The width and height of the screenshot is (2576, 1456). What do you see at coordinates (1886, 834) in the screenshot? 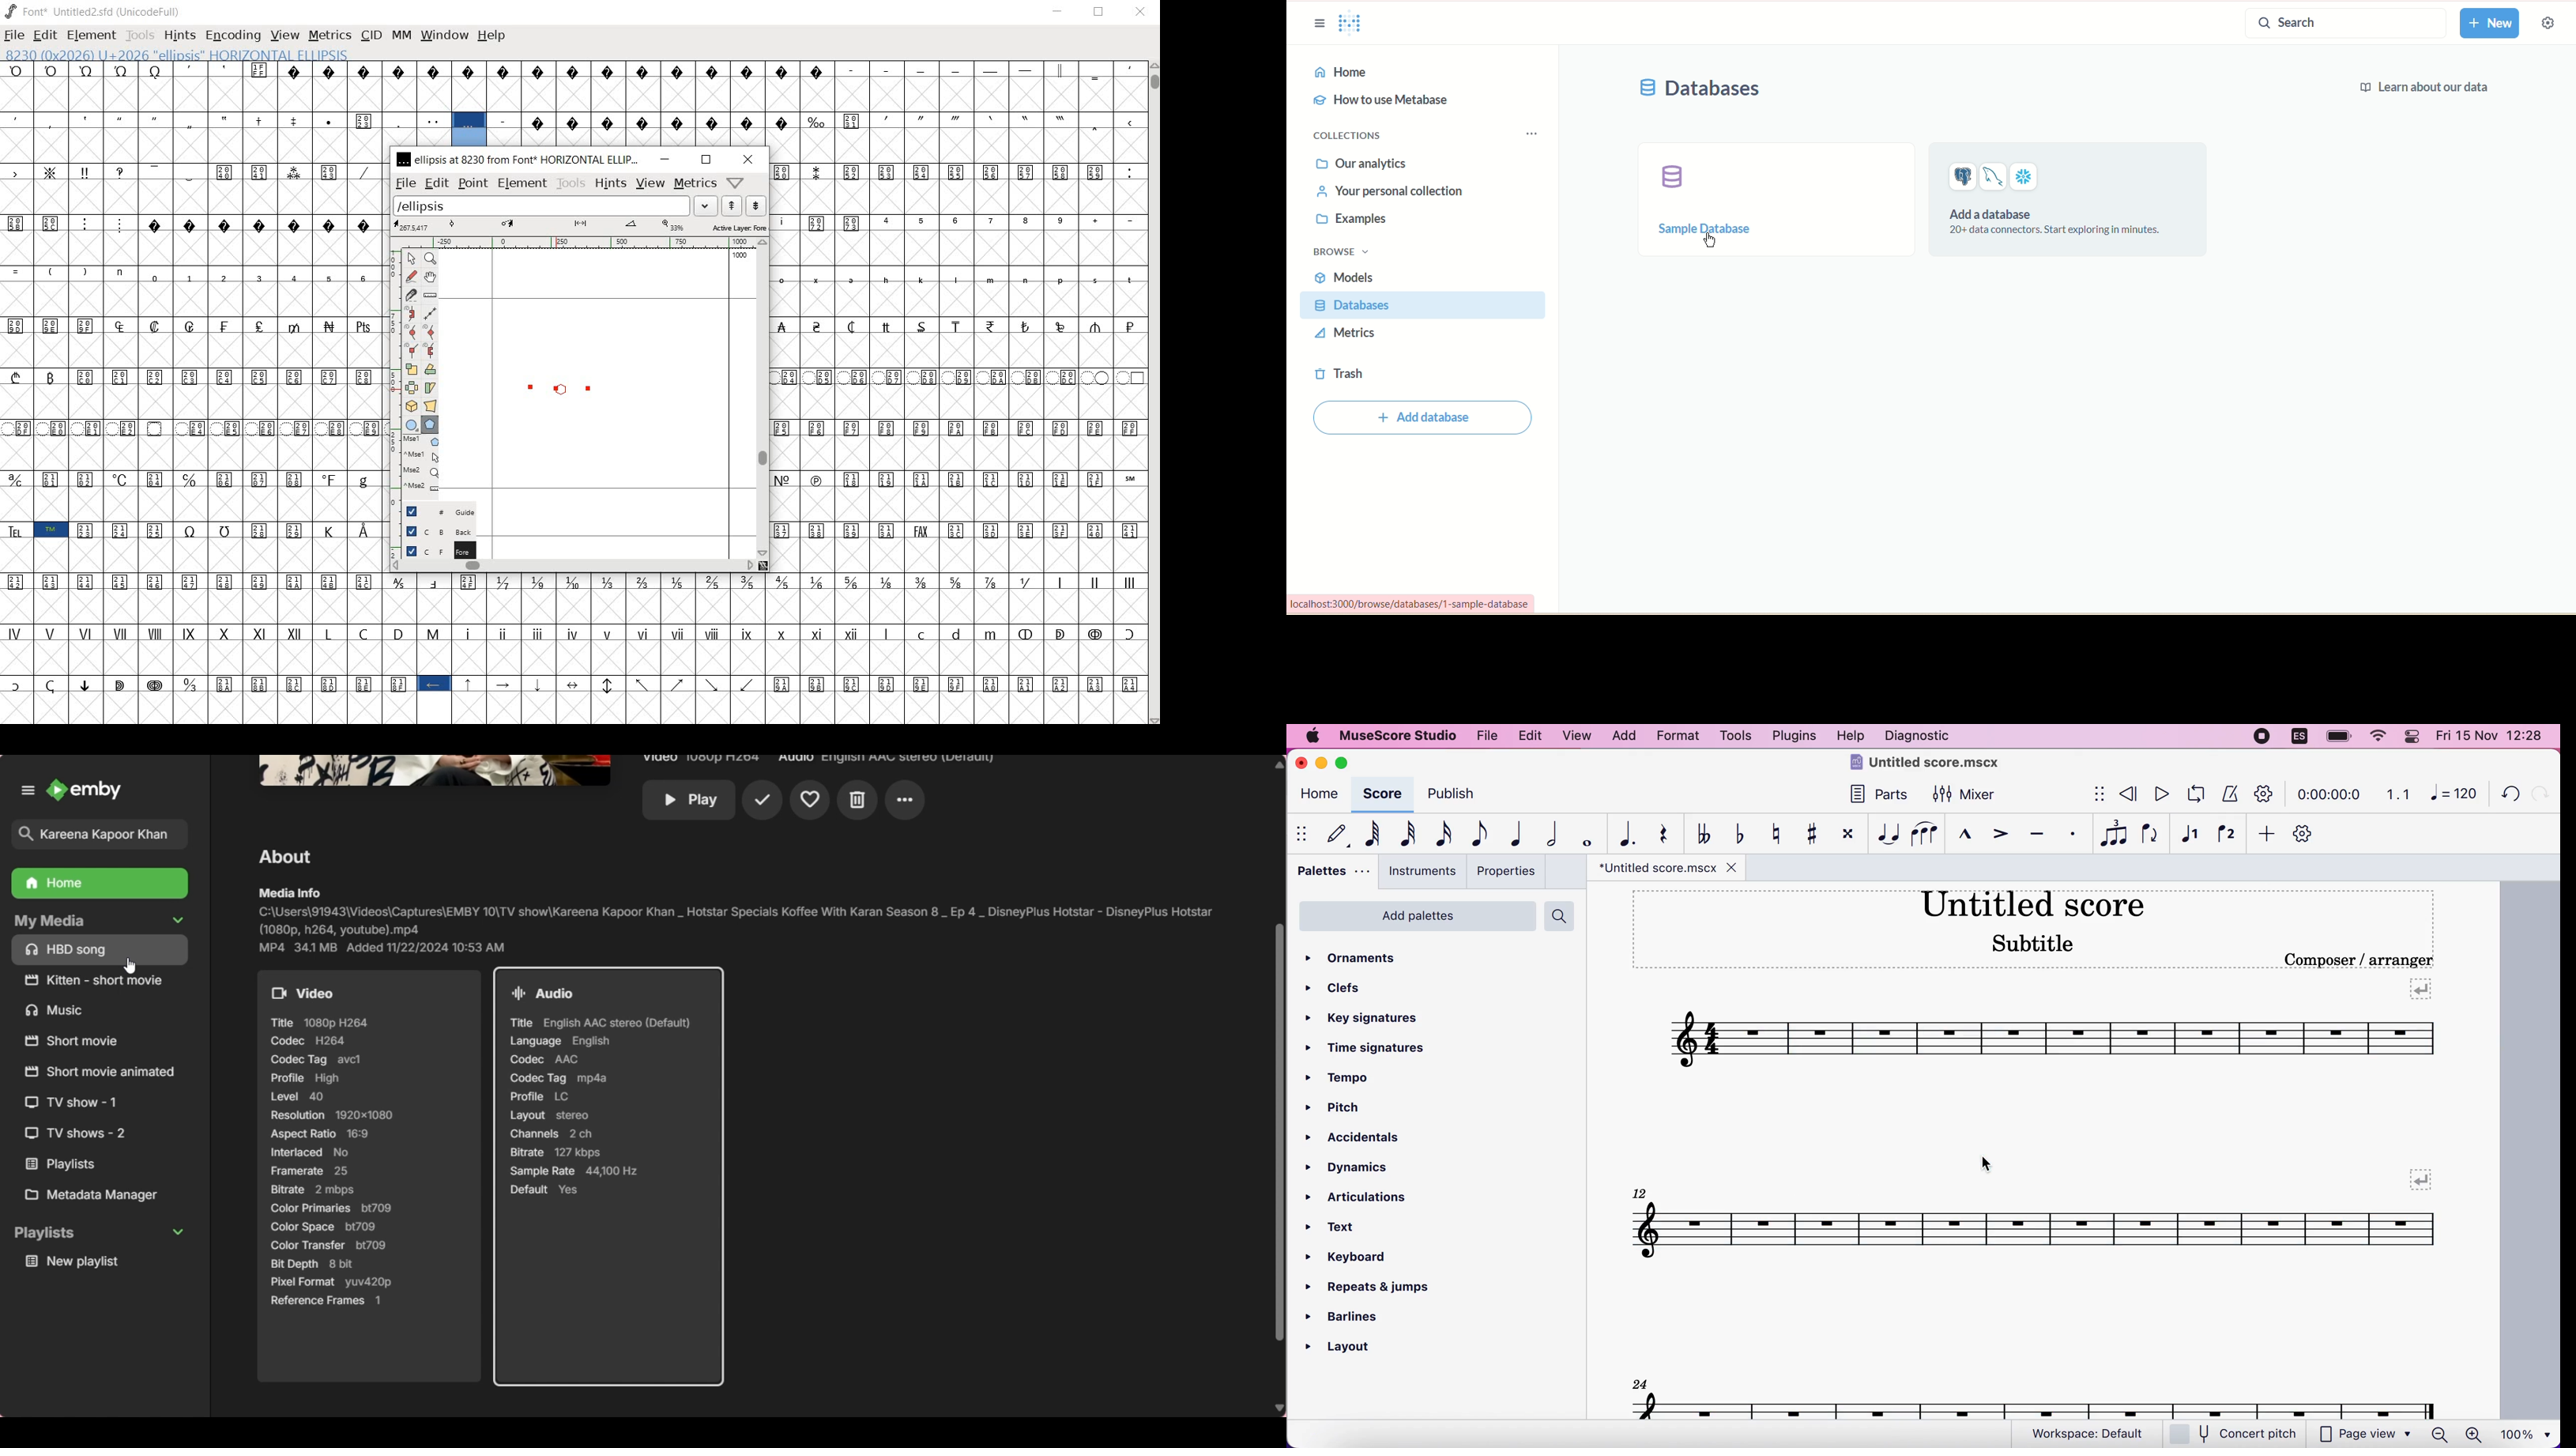
I see `tie` at bounding box center [1886, 834].